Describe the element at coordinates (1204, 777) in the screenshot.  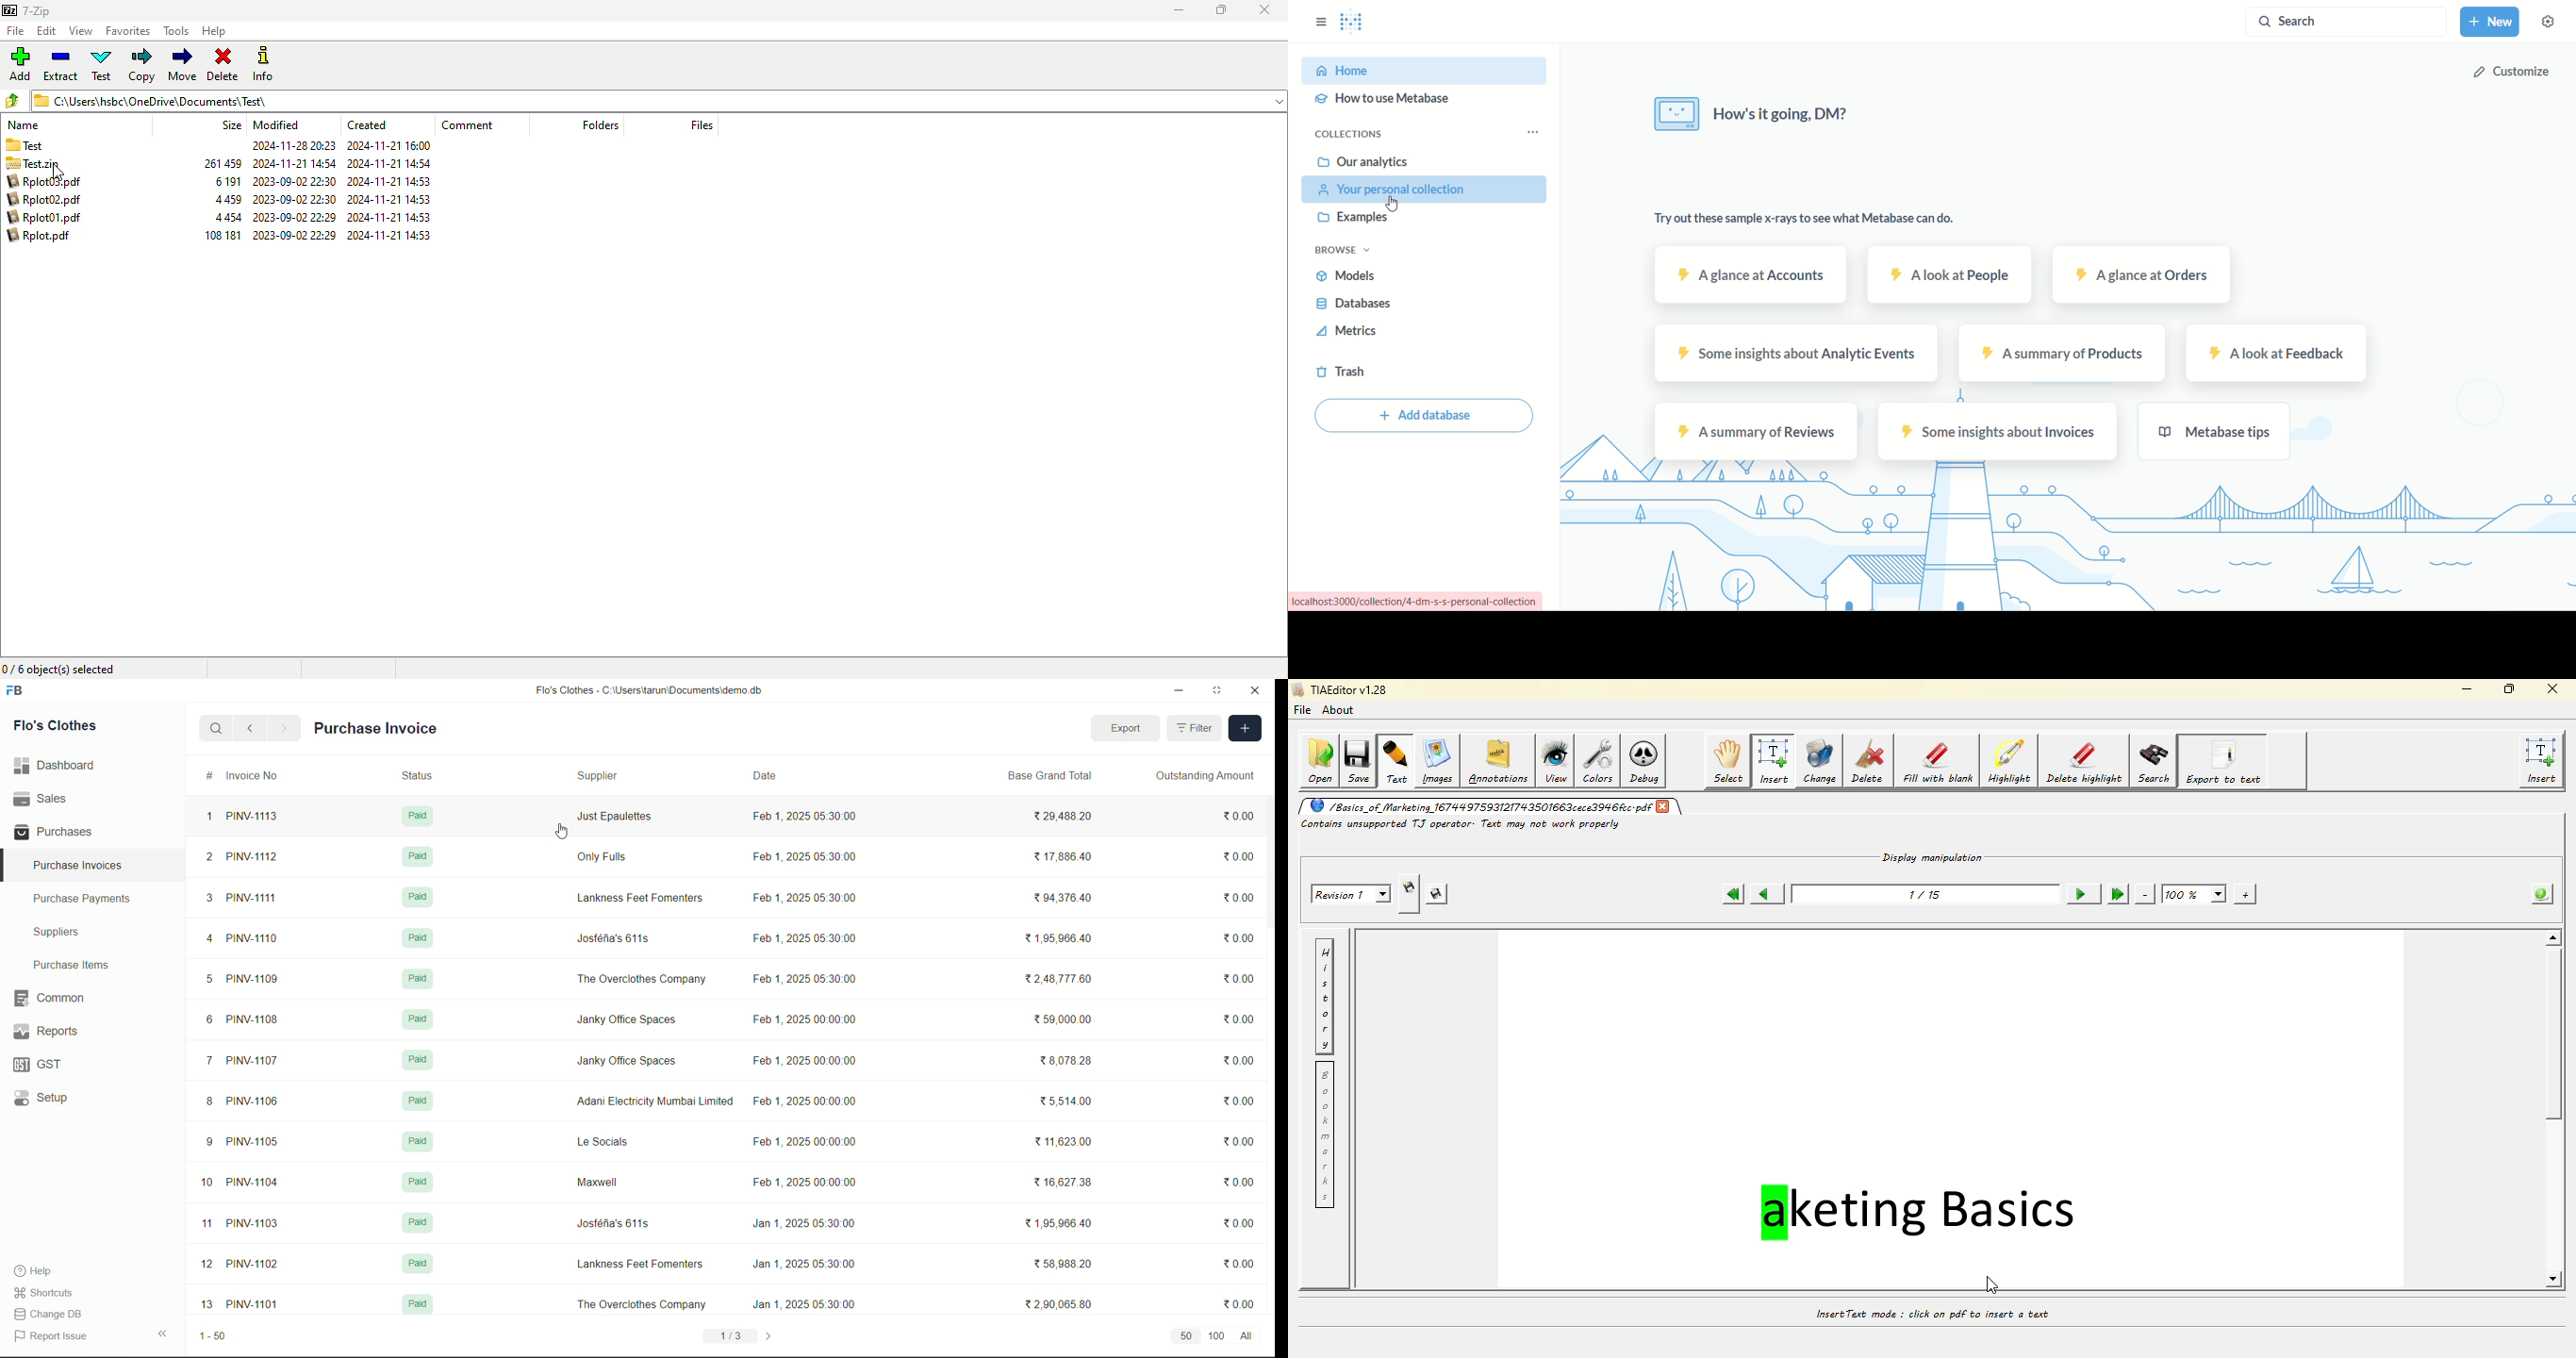
I see `Outstanding Amount` at that location.